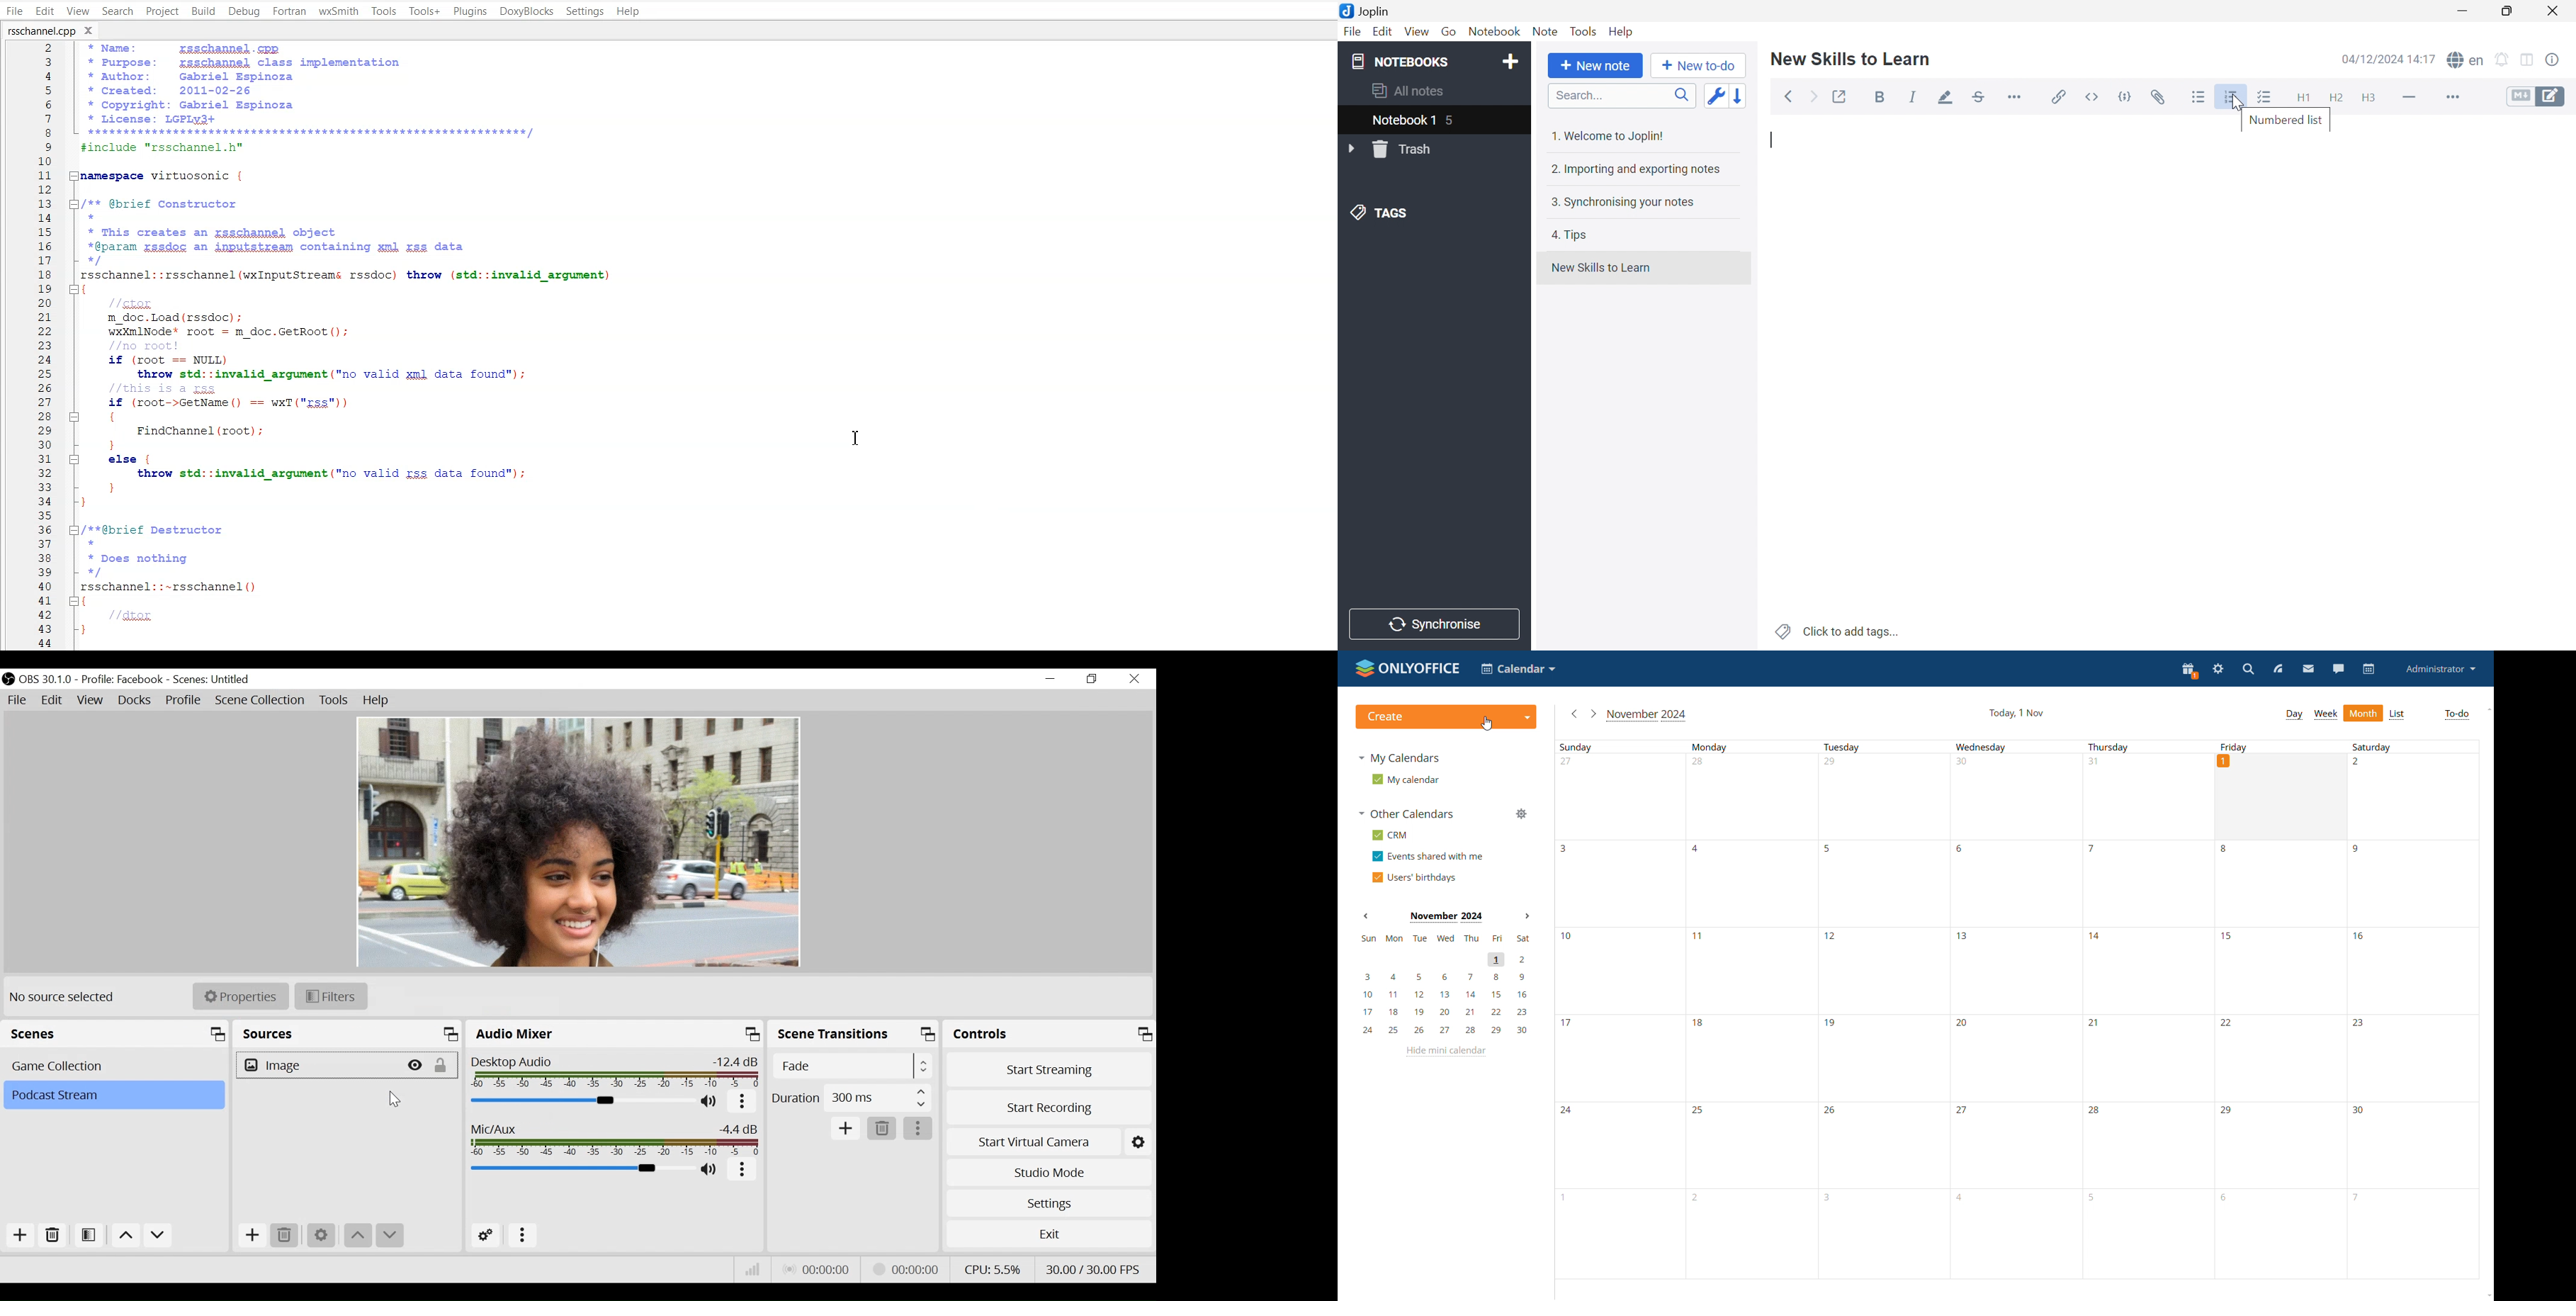  What do you see at coordinates (1841, 97) in the screenshot?
I see `Toggl external editing` at bounding box center [1841, 97].